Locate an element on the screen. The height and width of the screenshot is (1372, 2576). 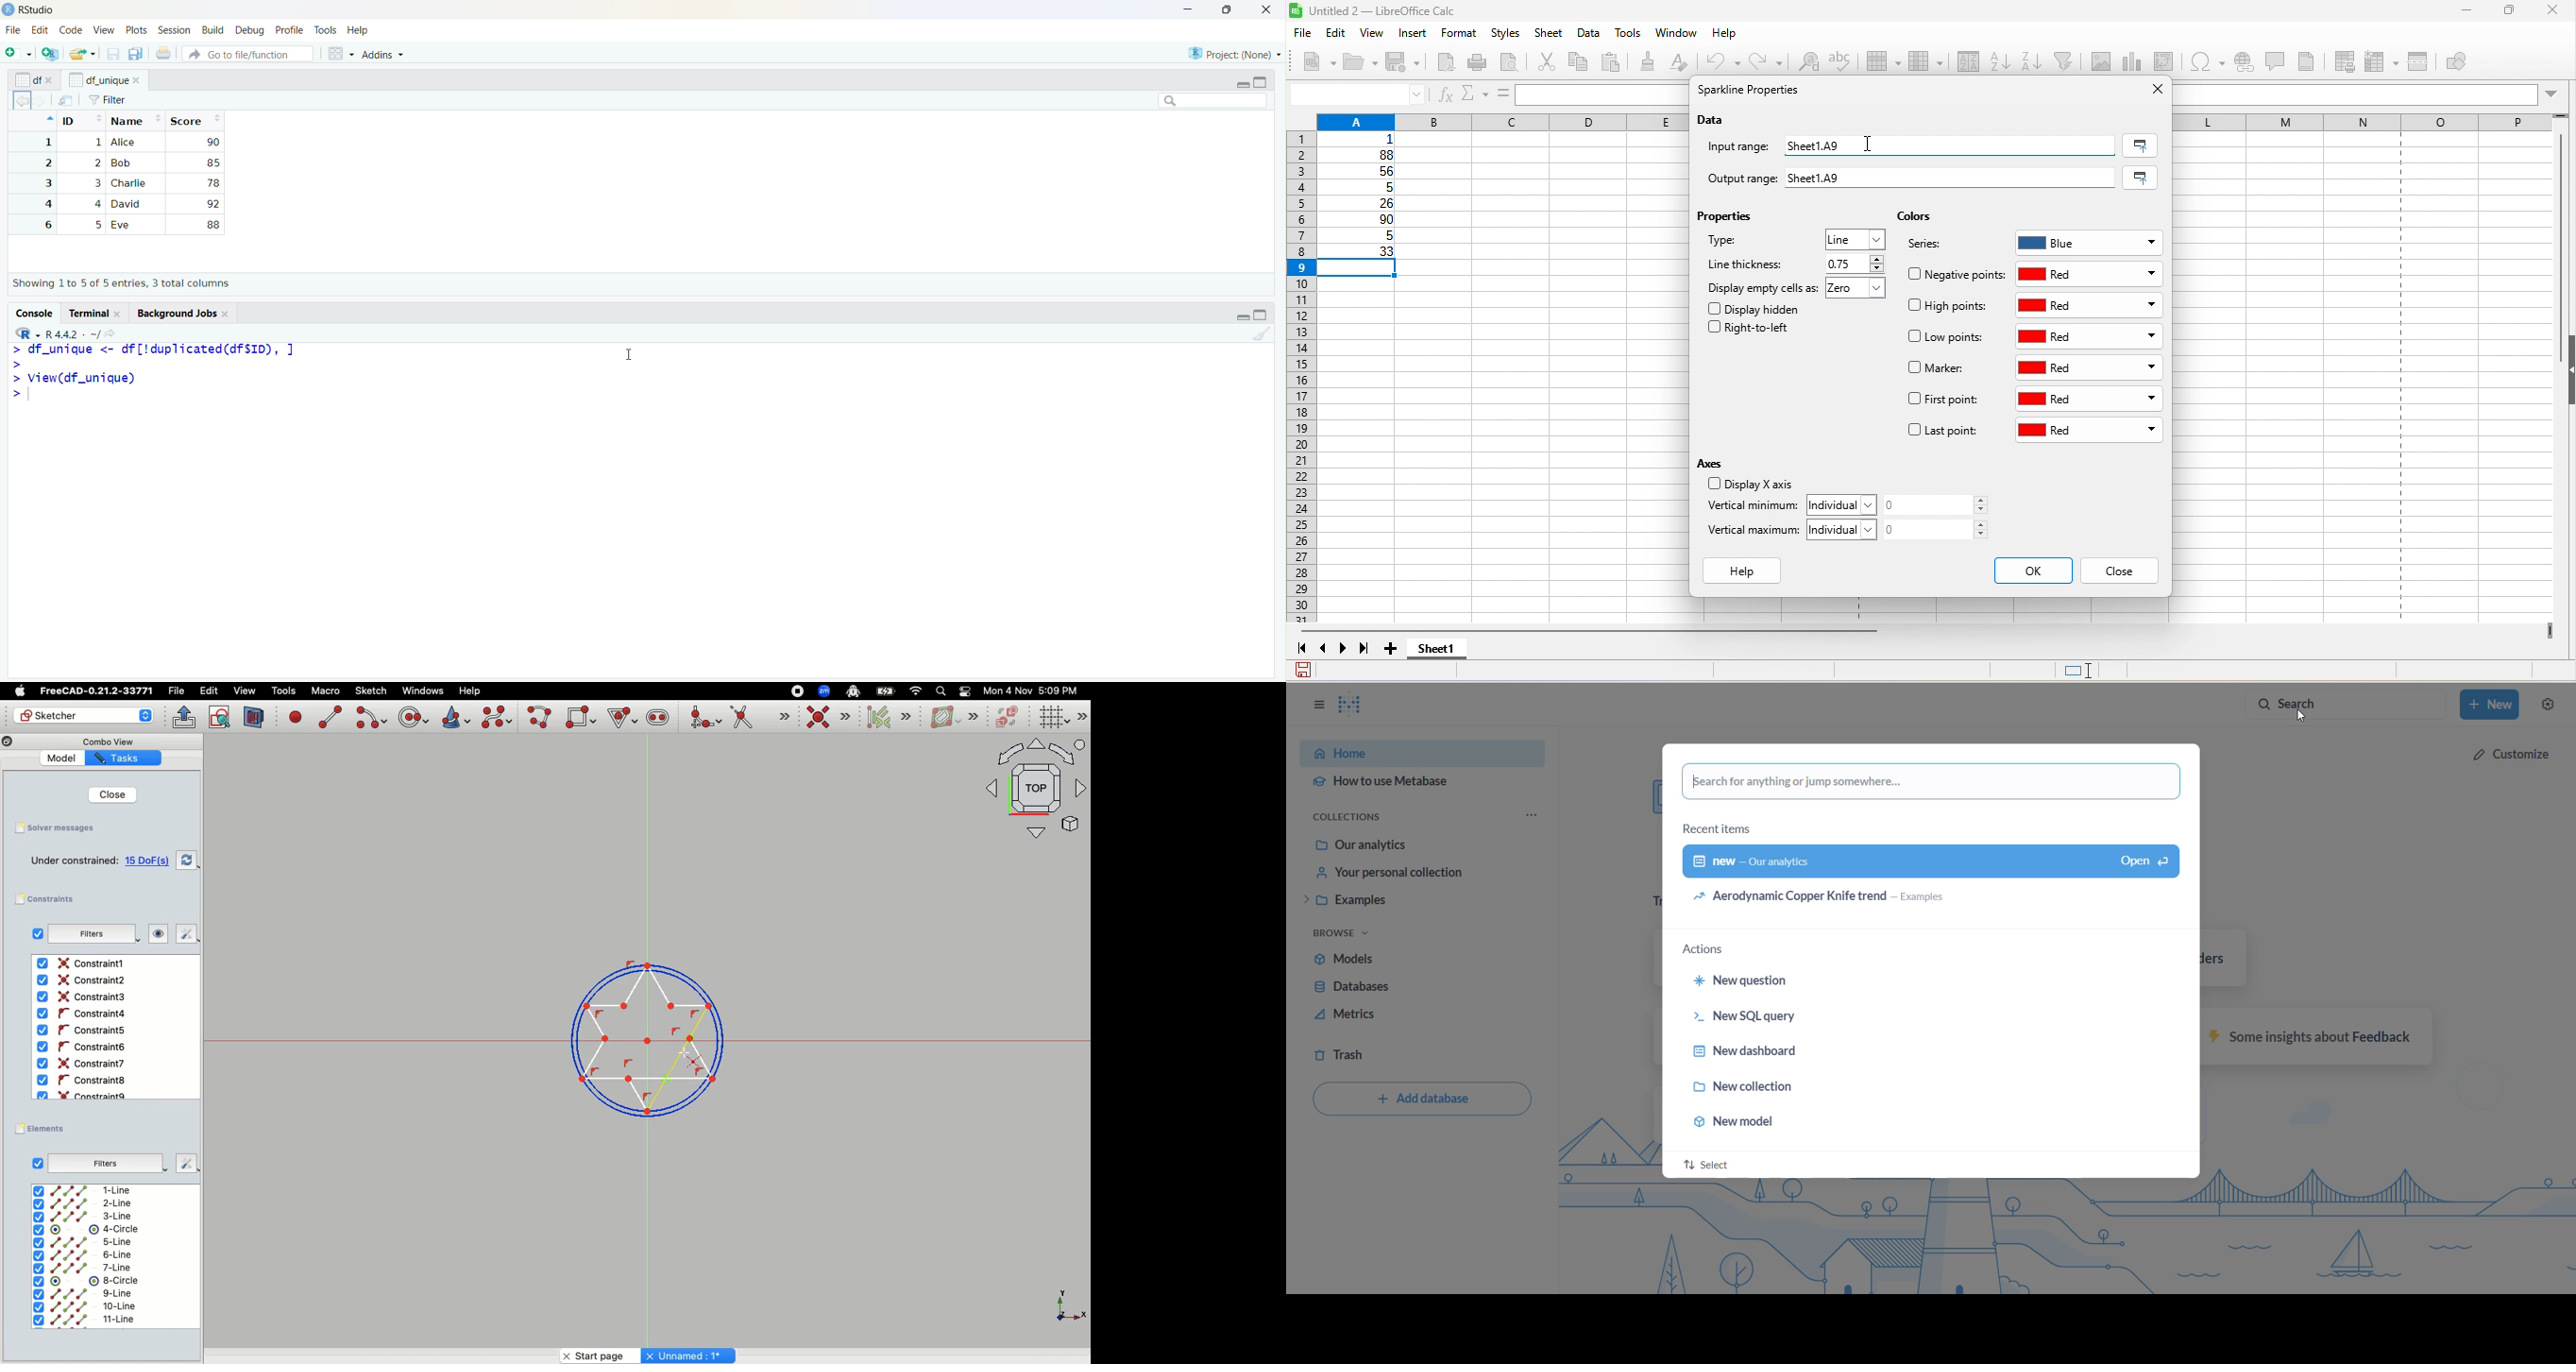
Create point is located at coordinates (296, 716).